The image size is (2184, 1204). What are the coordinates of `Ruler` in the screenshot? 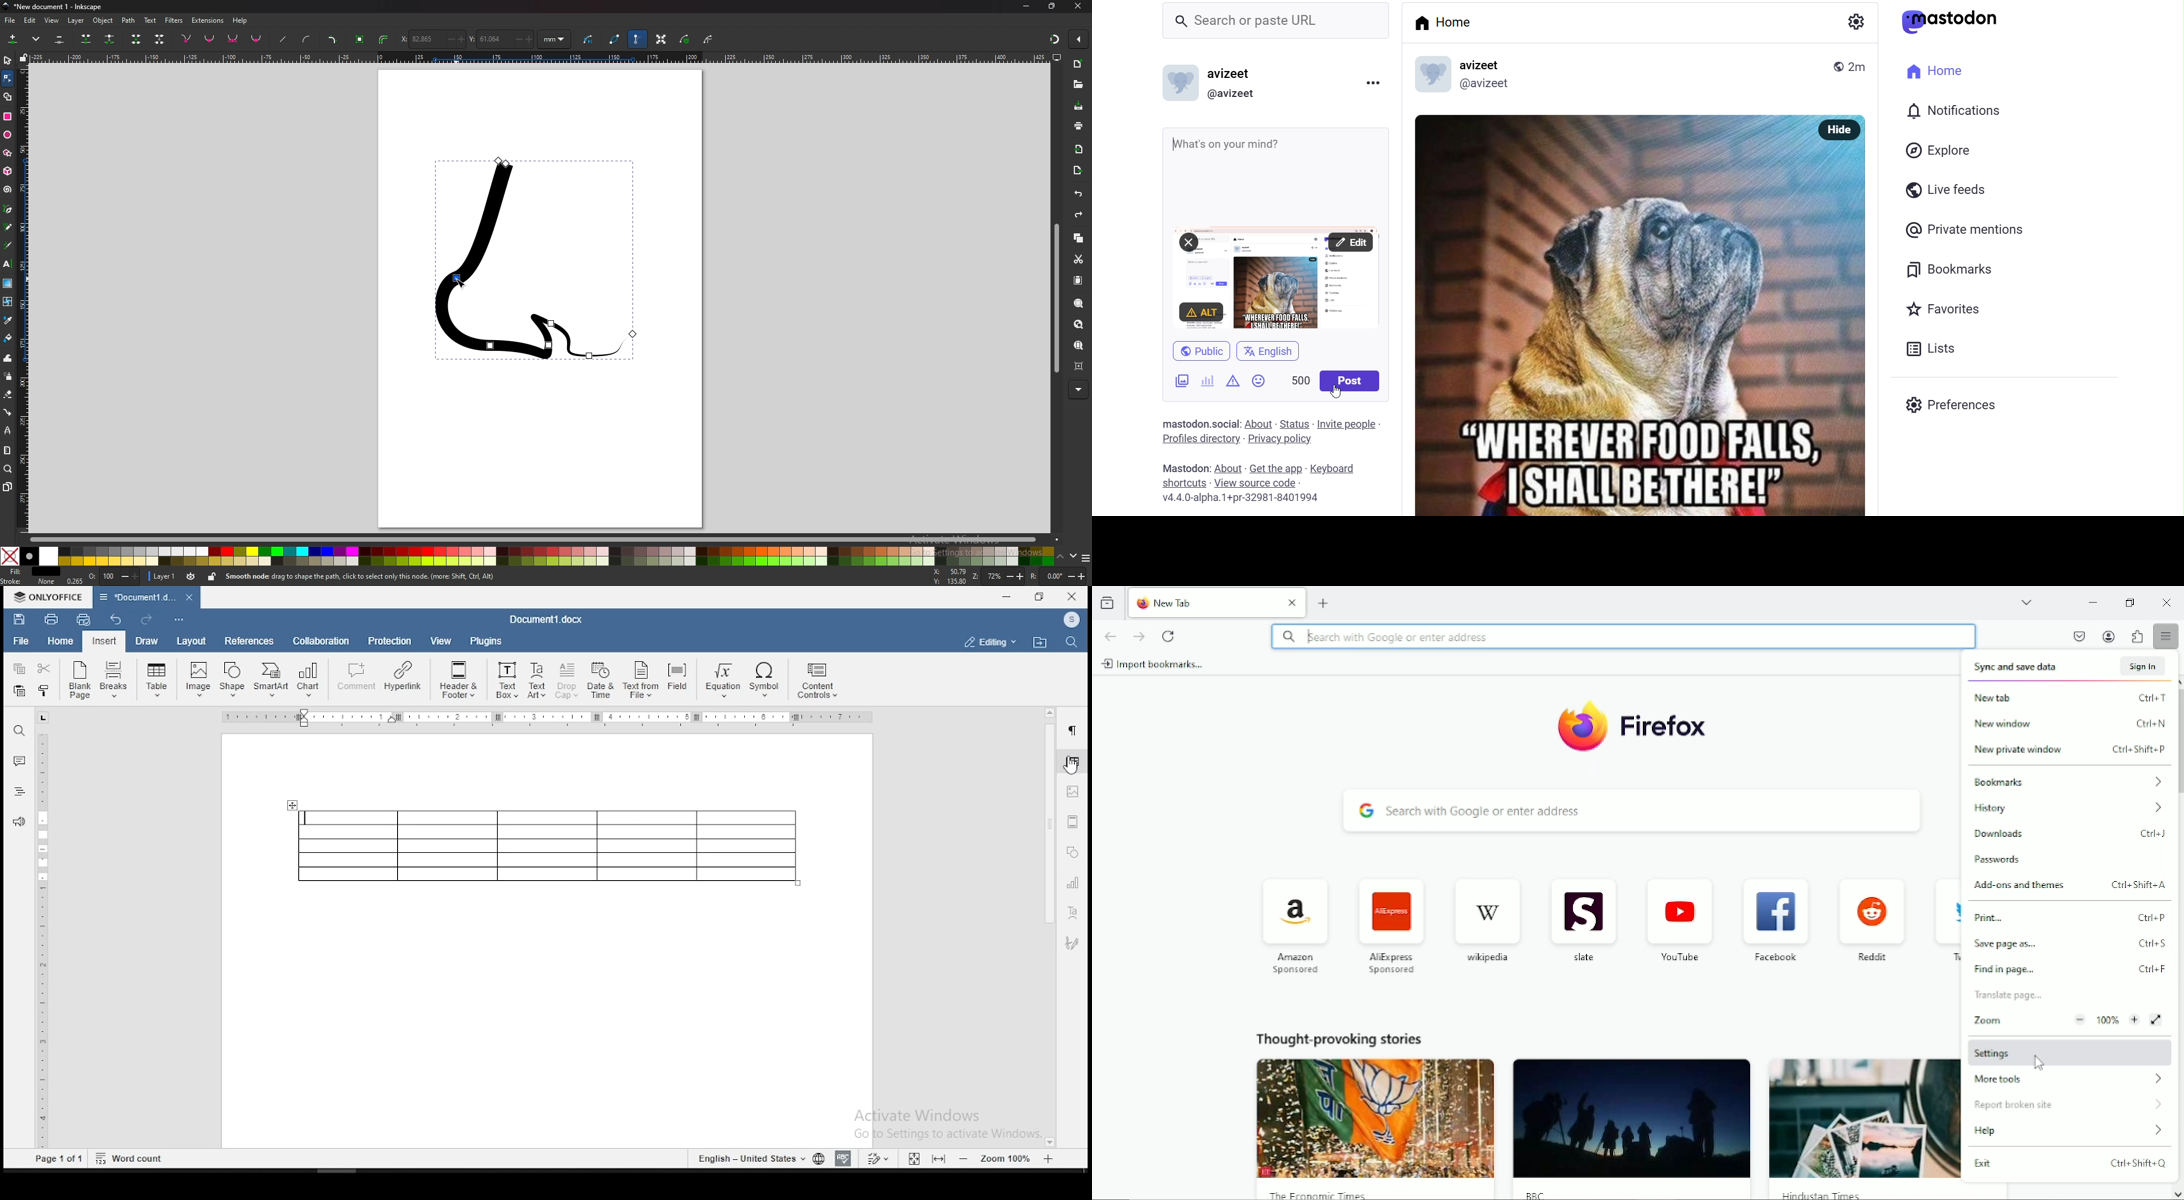 It's located at (552, 717).